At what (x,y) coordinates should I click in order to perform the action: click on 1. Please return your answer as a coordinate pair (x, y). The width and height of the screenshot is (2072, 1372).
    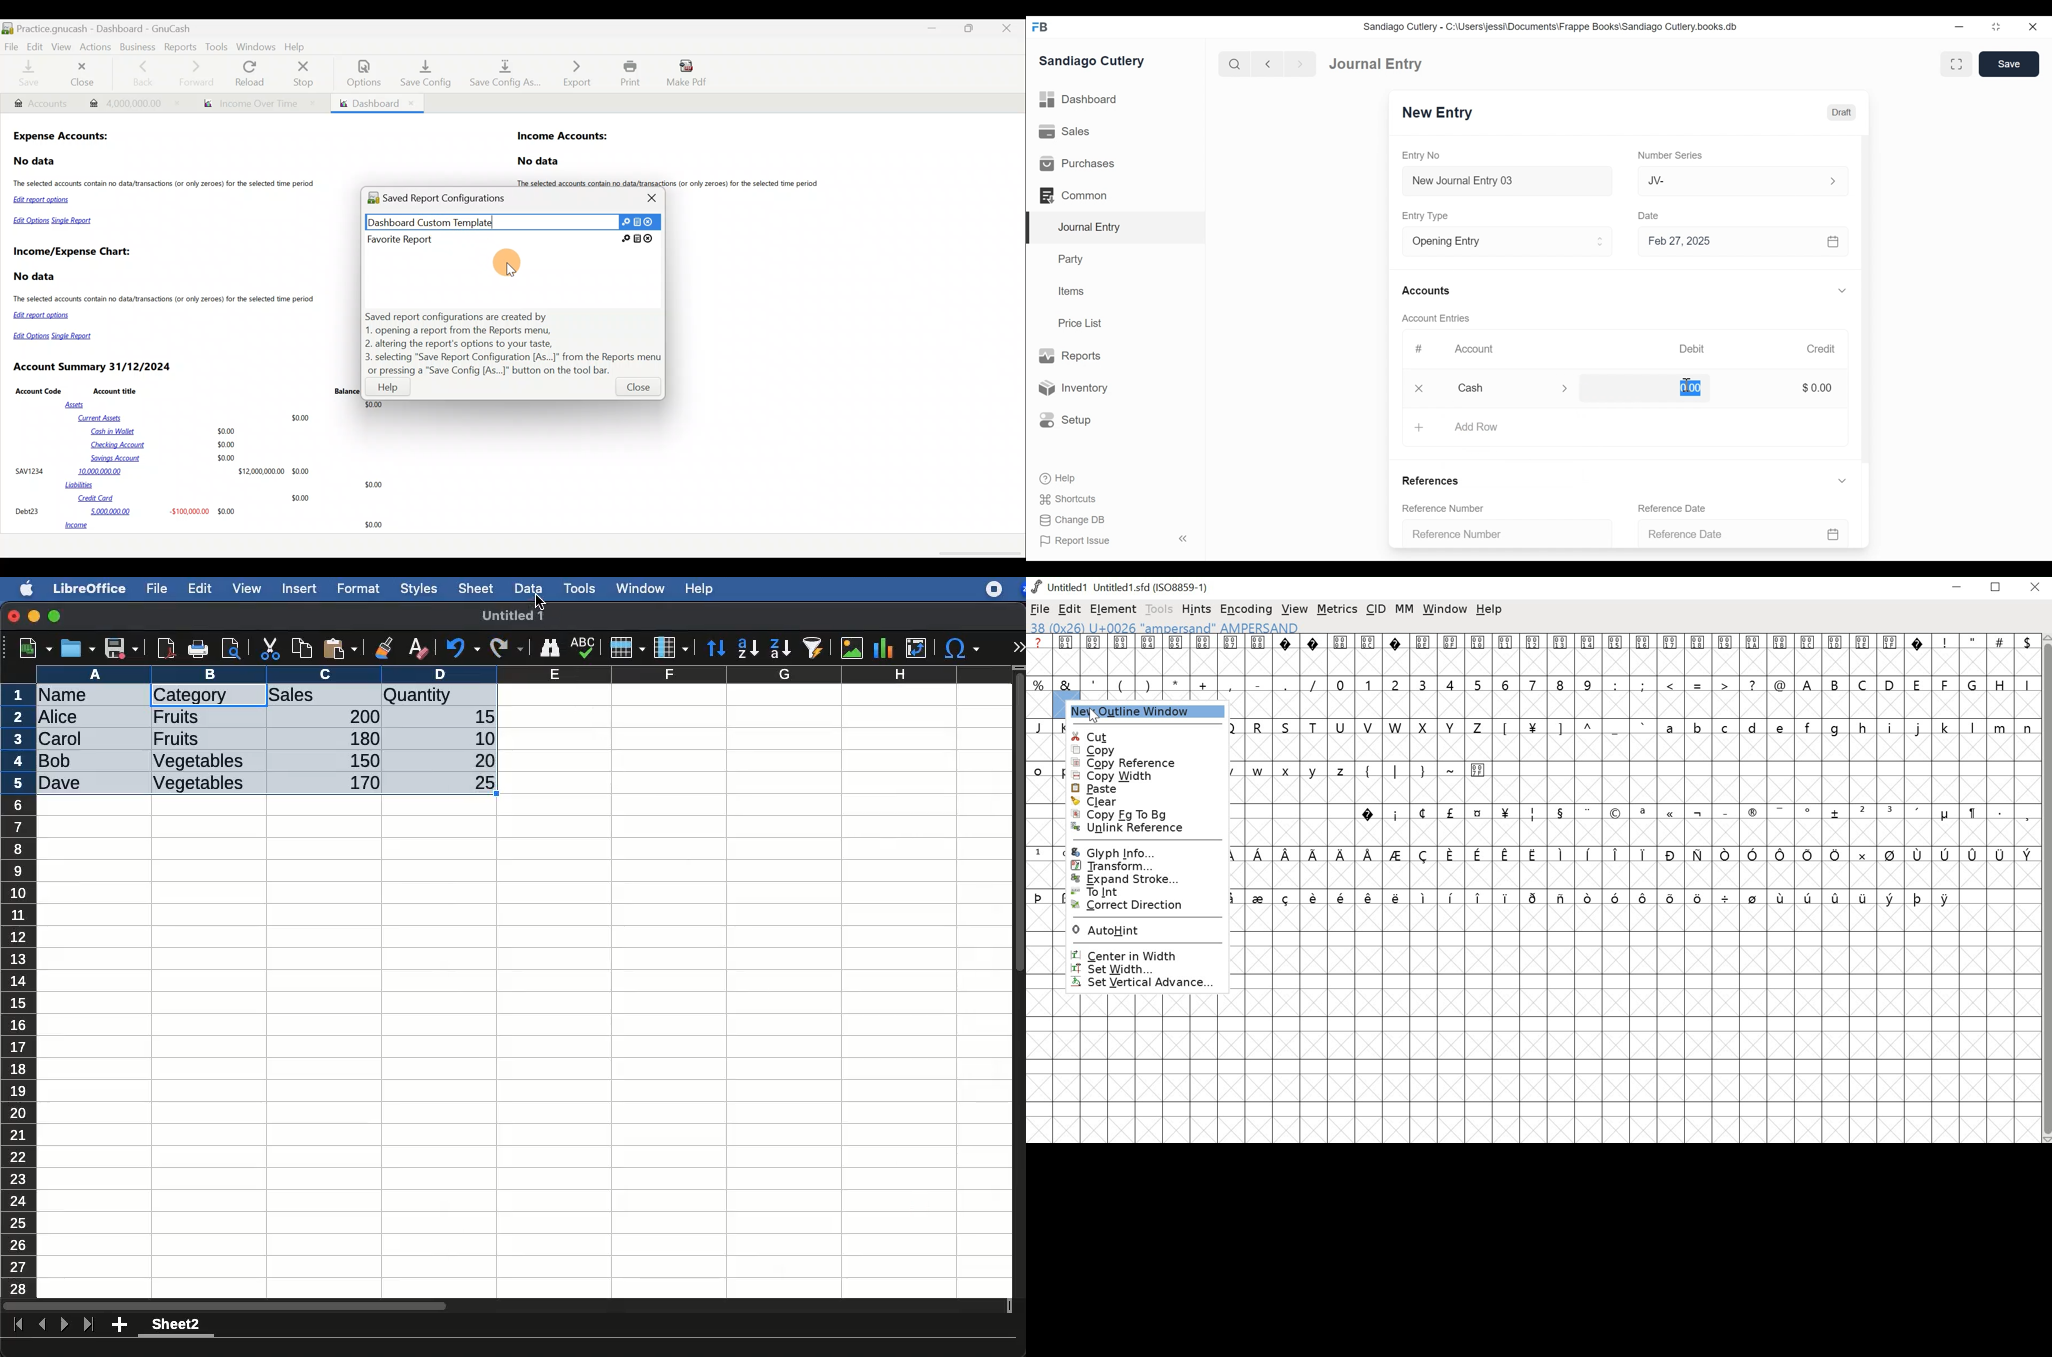
    Looking at the image, I should click on (1368, 684).